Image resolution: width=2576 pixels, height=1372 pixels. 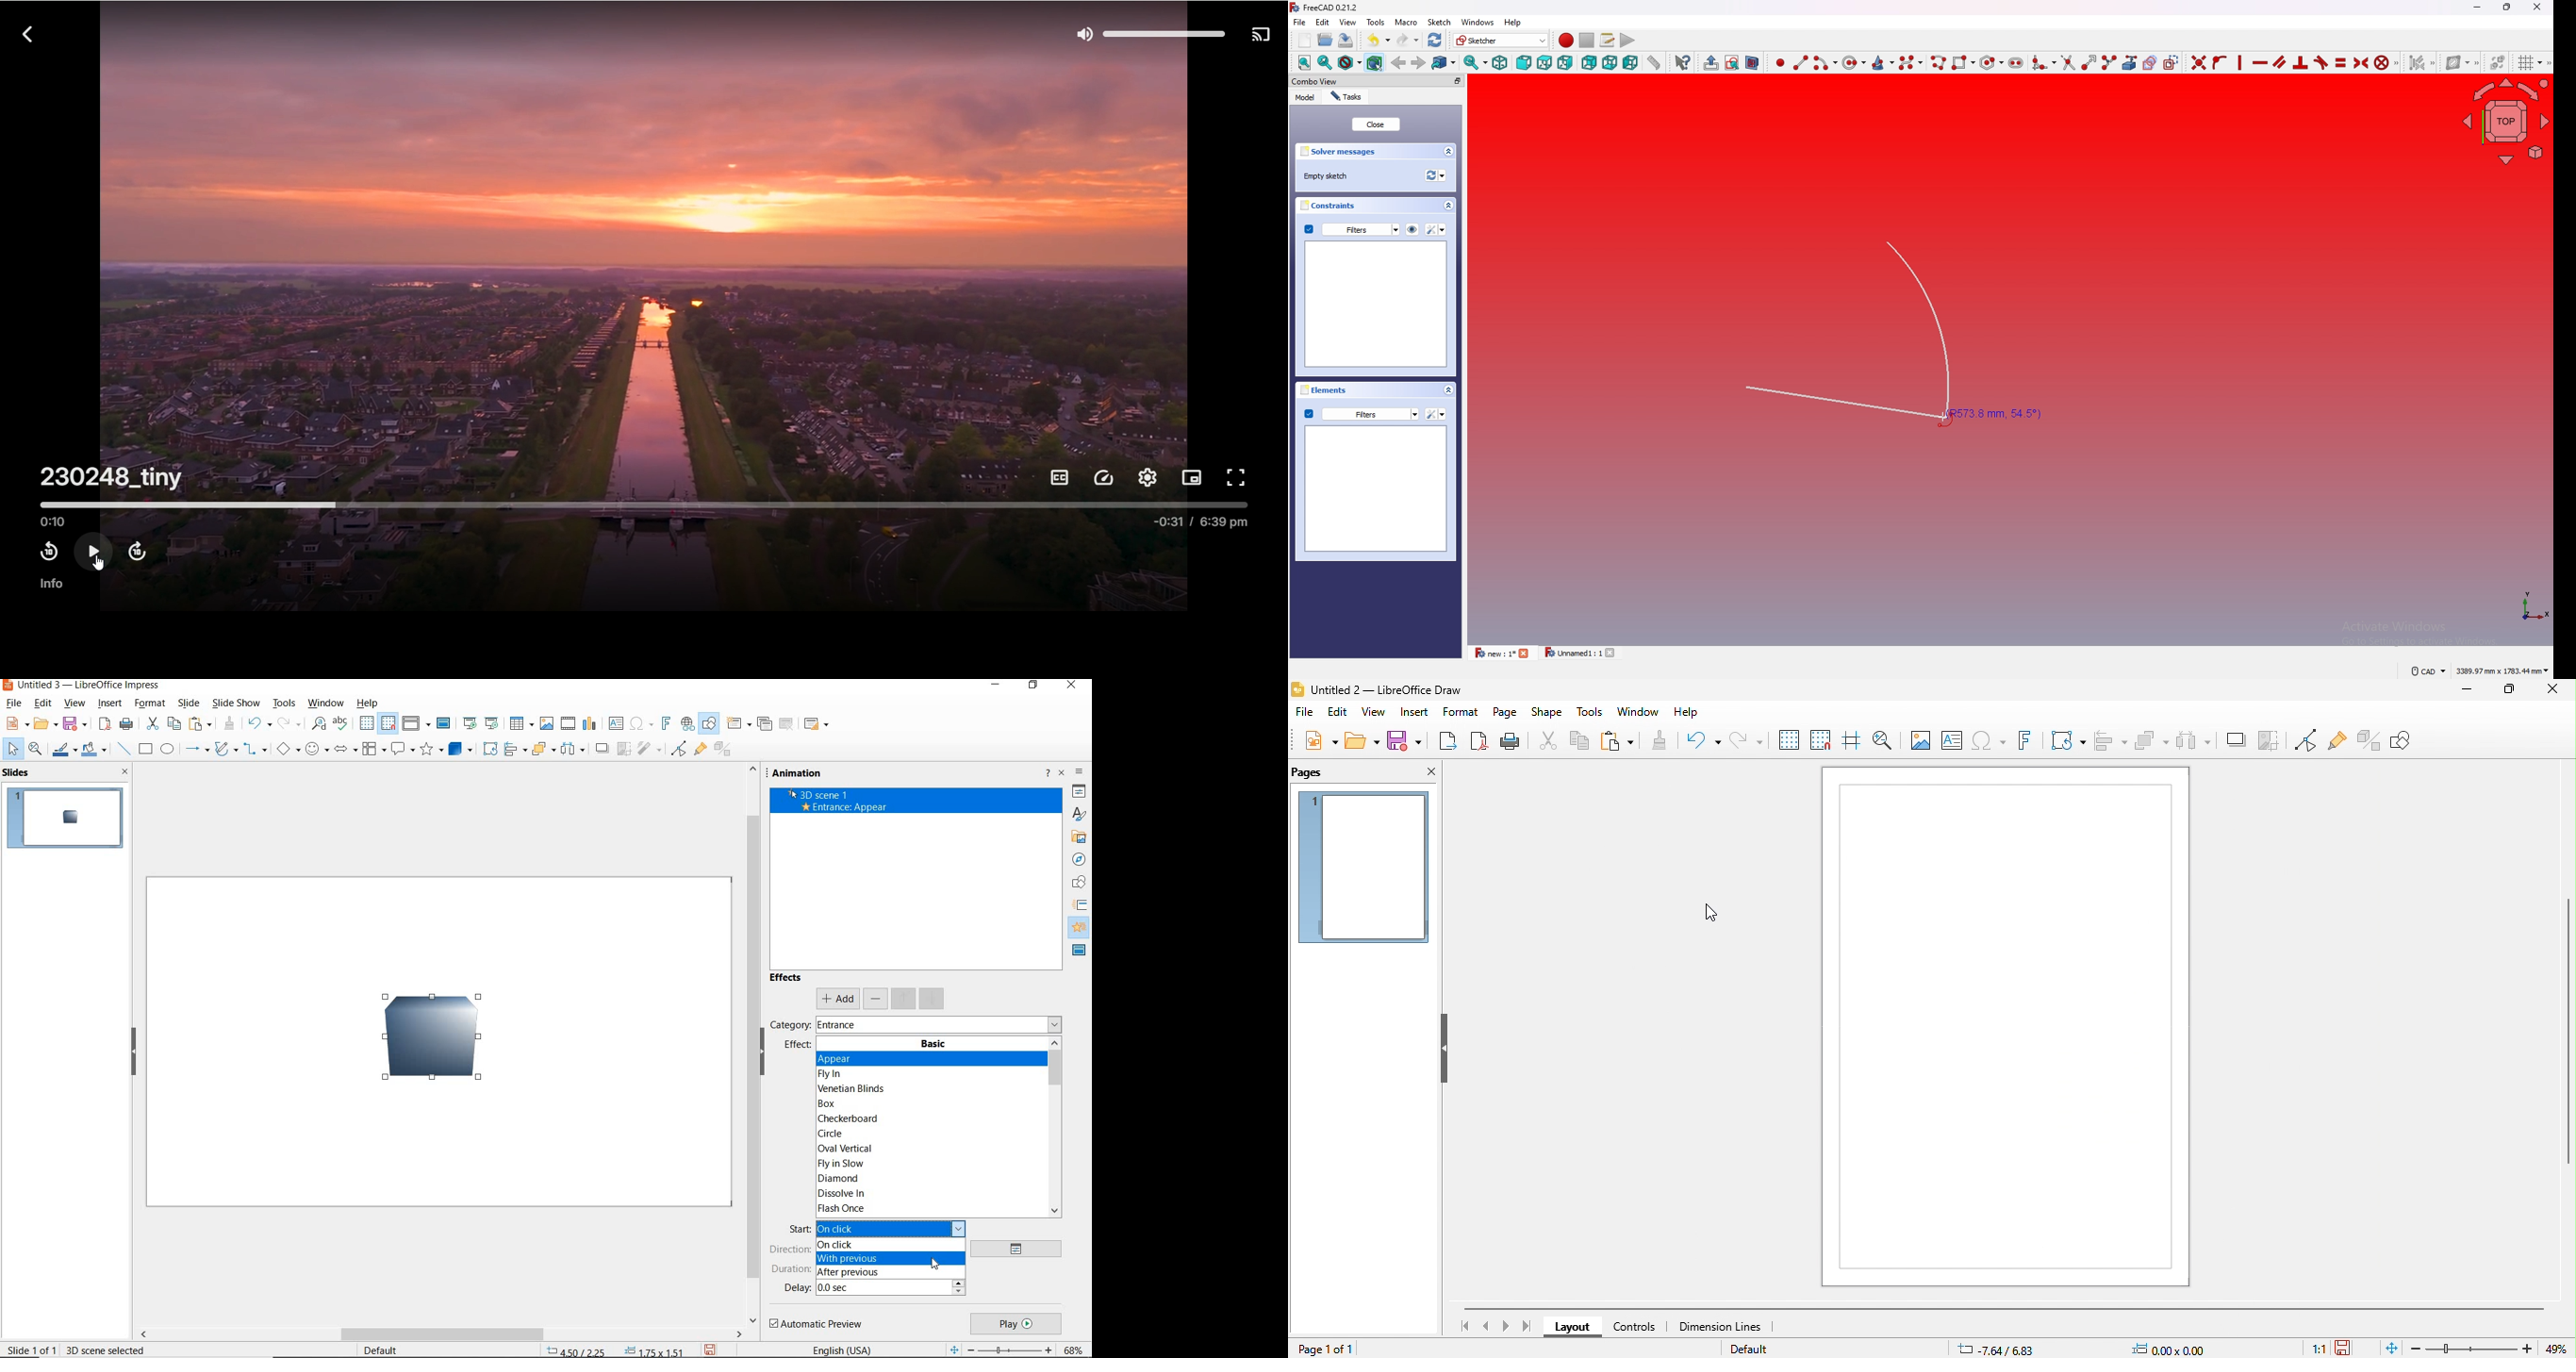 I want to click on fit all, so click(x=1304, y=63).